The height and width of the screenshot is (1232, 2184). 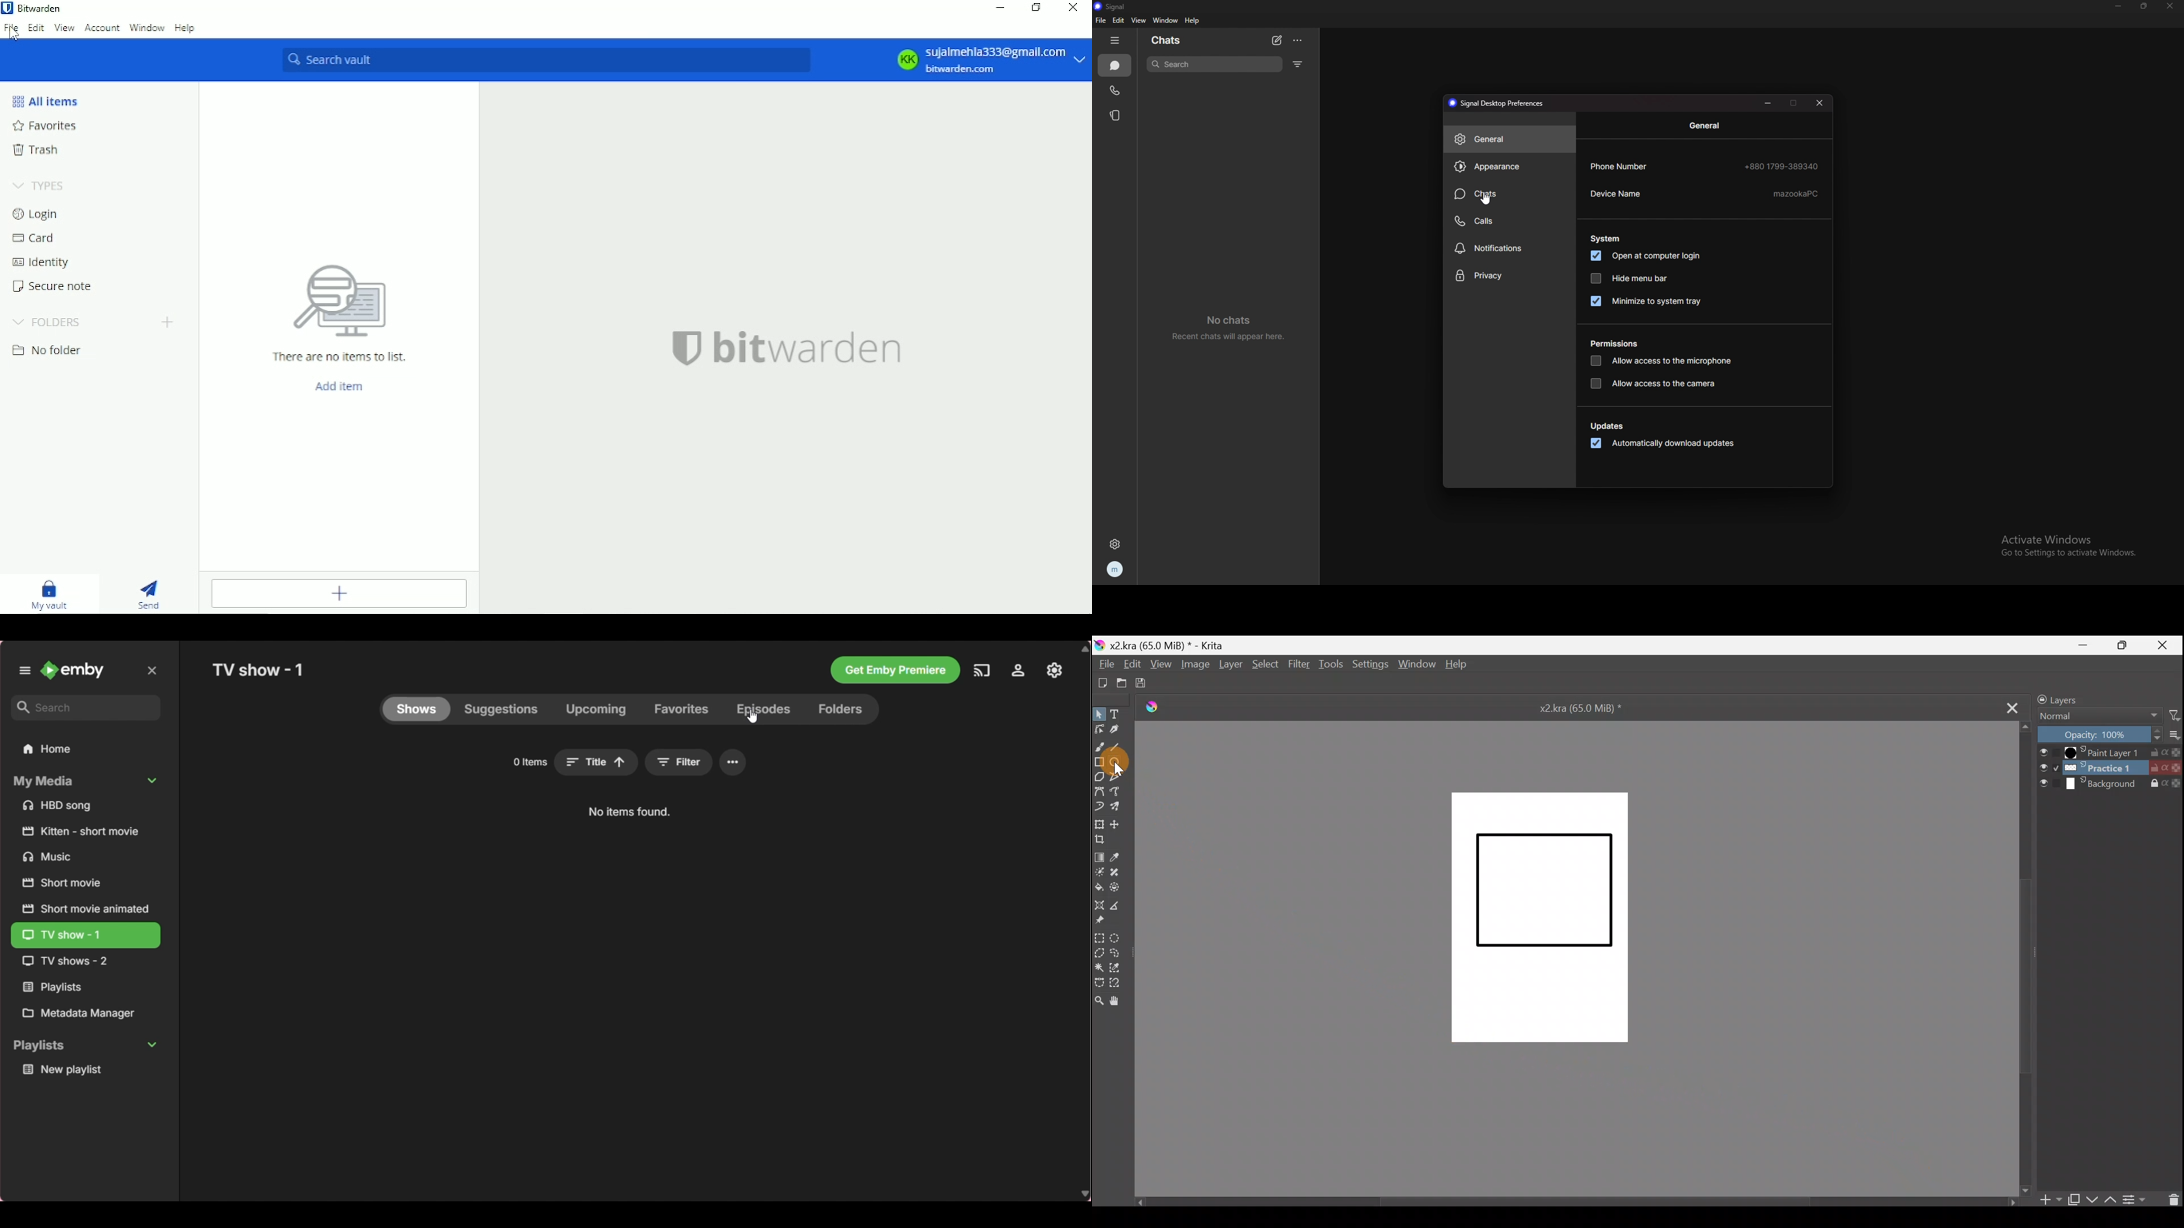 What do you see at coordinates (1100, 805) in the screenshot?
I see `Magnetic curve tool` at bounding box center [1100, 805].